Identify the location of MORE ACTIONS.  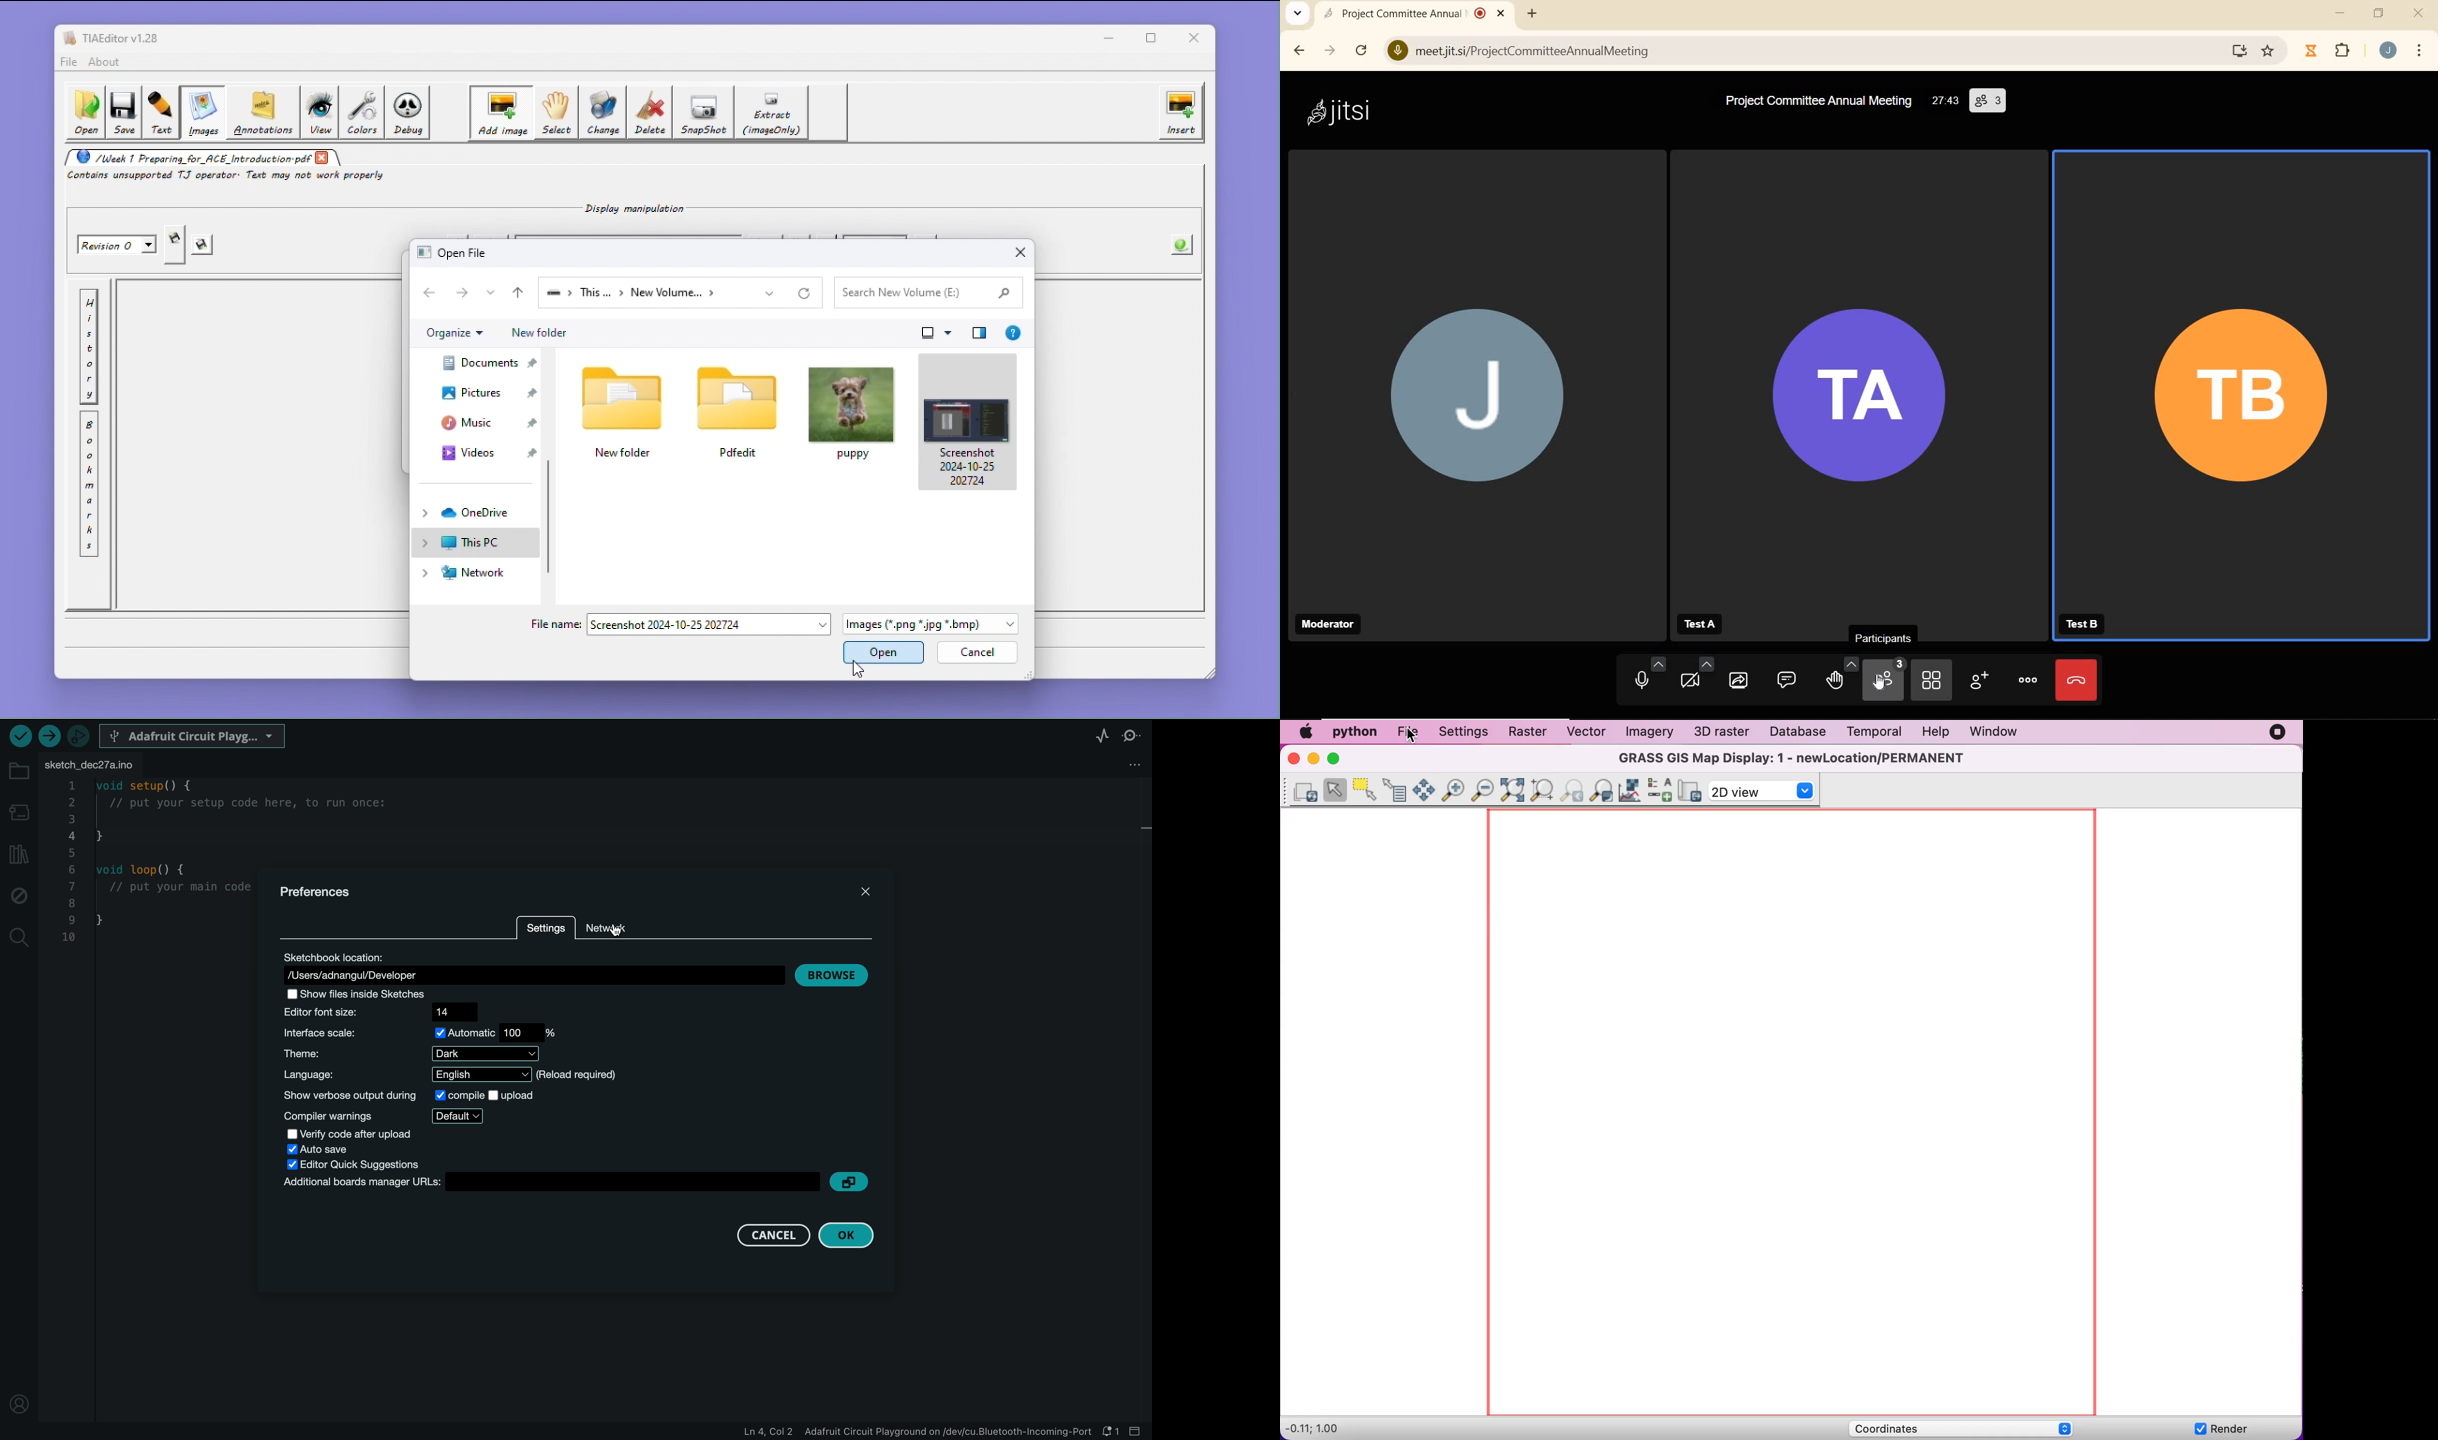
(2027, 679).